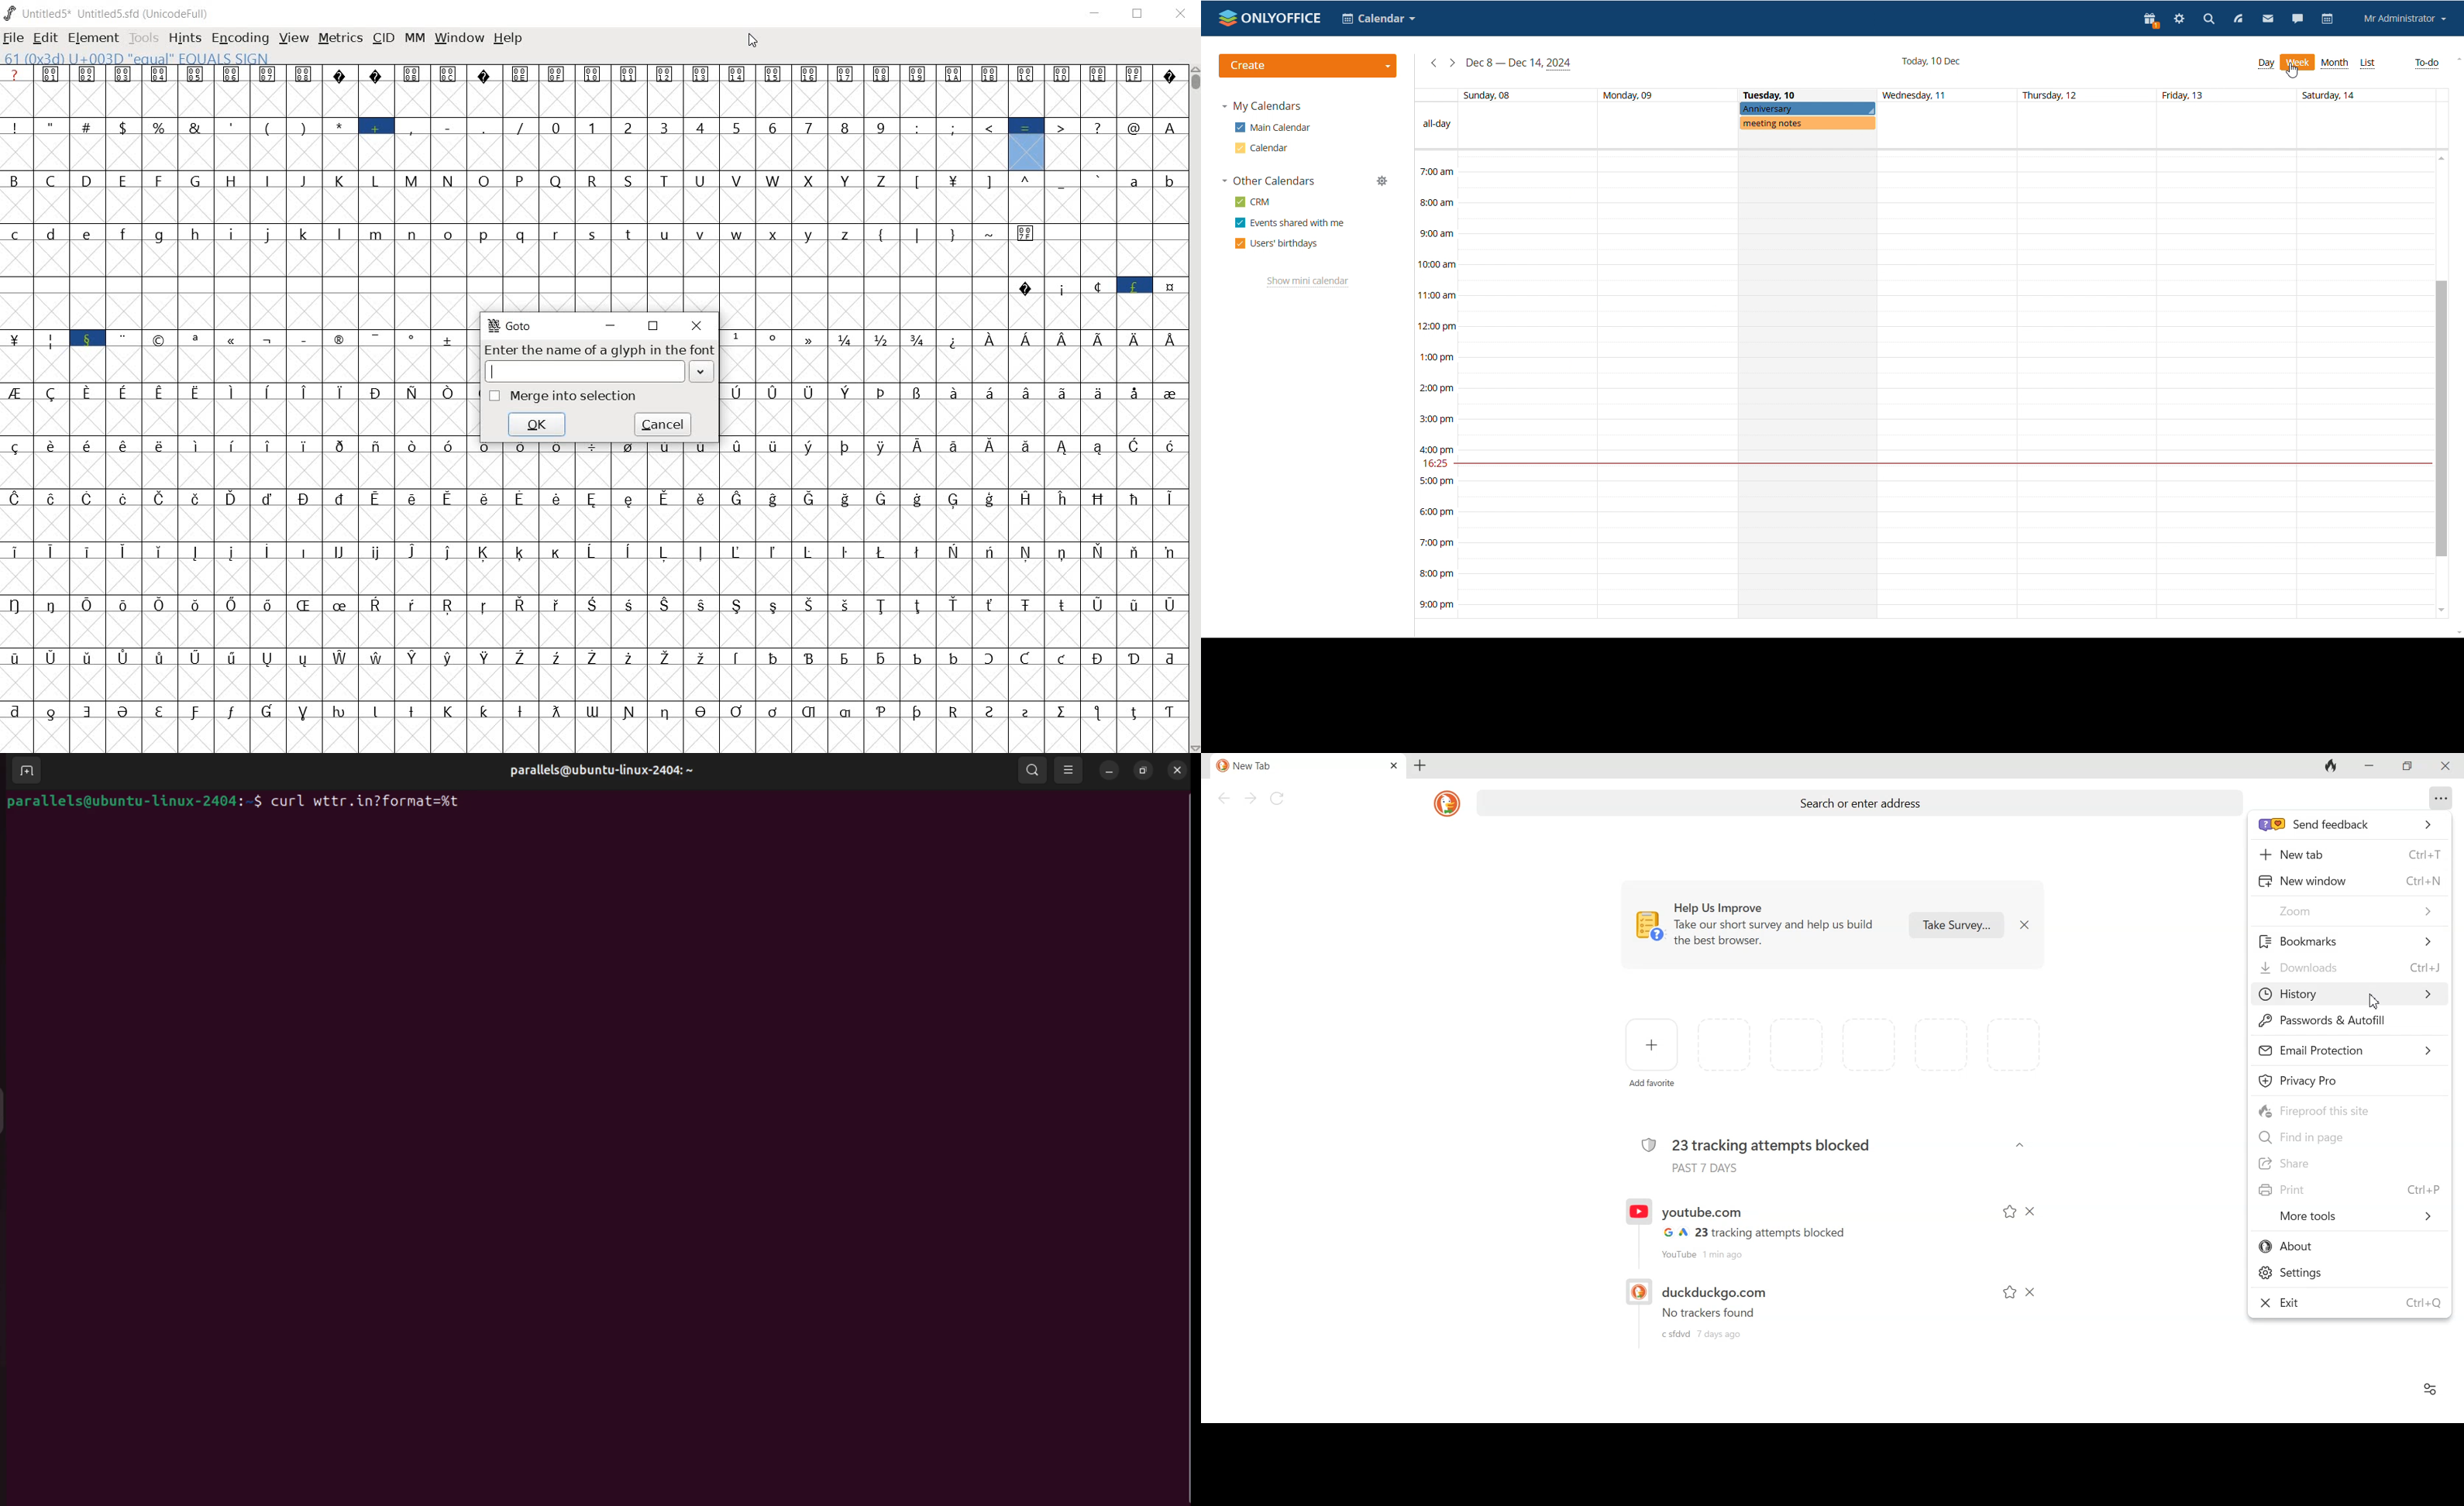  Describe the element at coordinates (2179, 18) in the screenshot. I see `settings` at that location.